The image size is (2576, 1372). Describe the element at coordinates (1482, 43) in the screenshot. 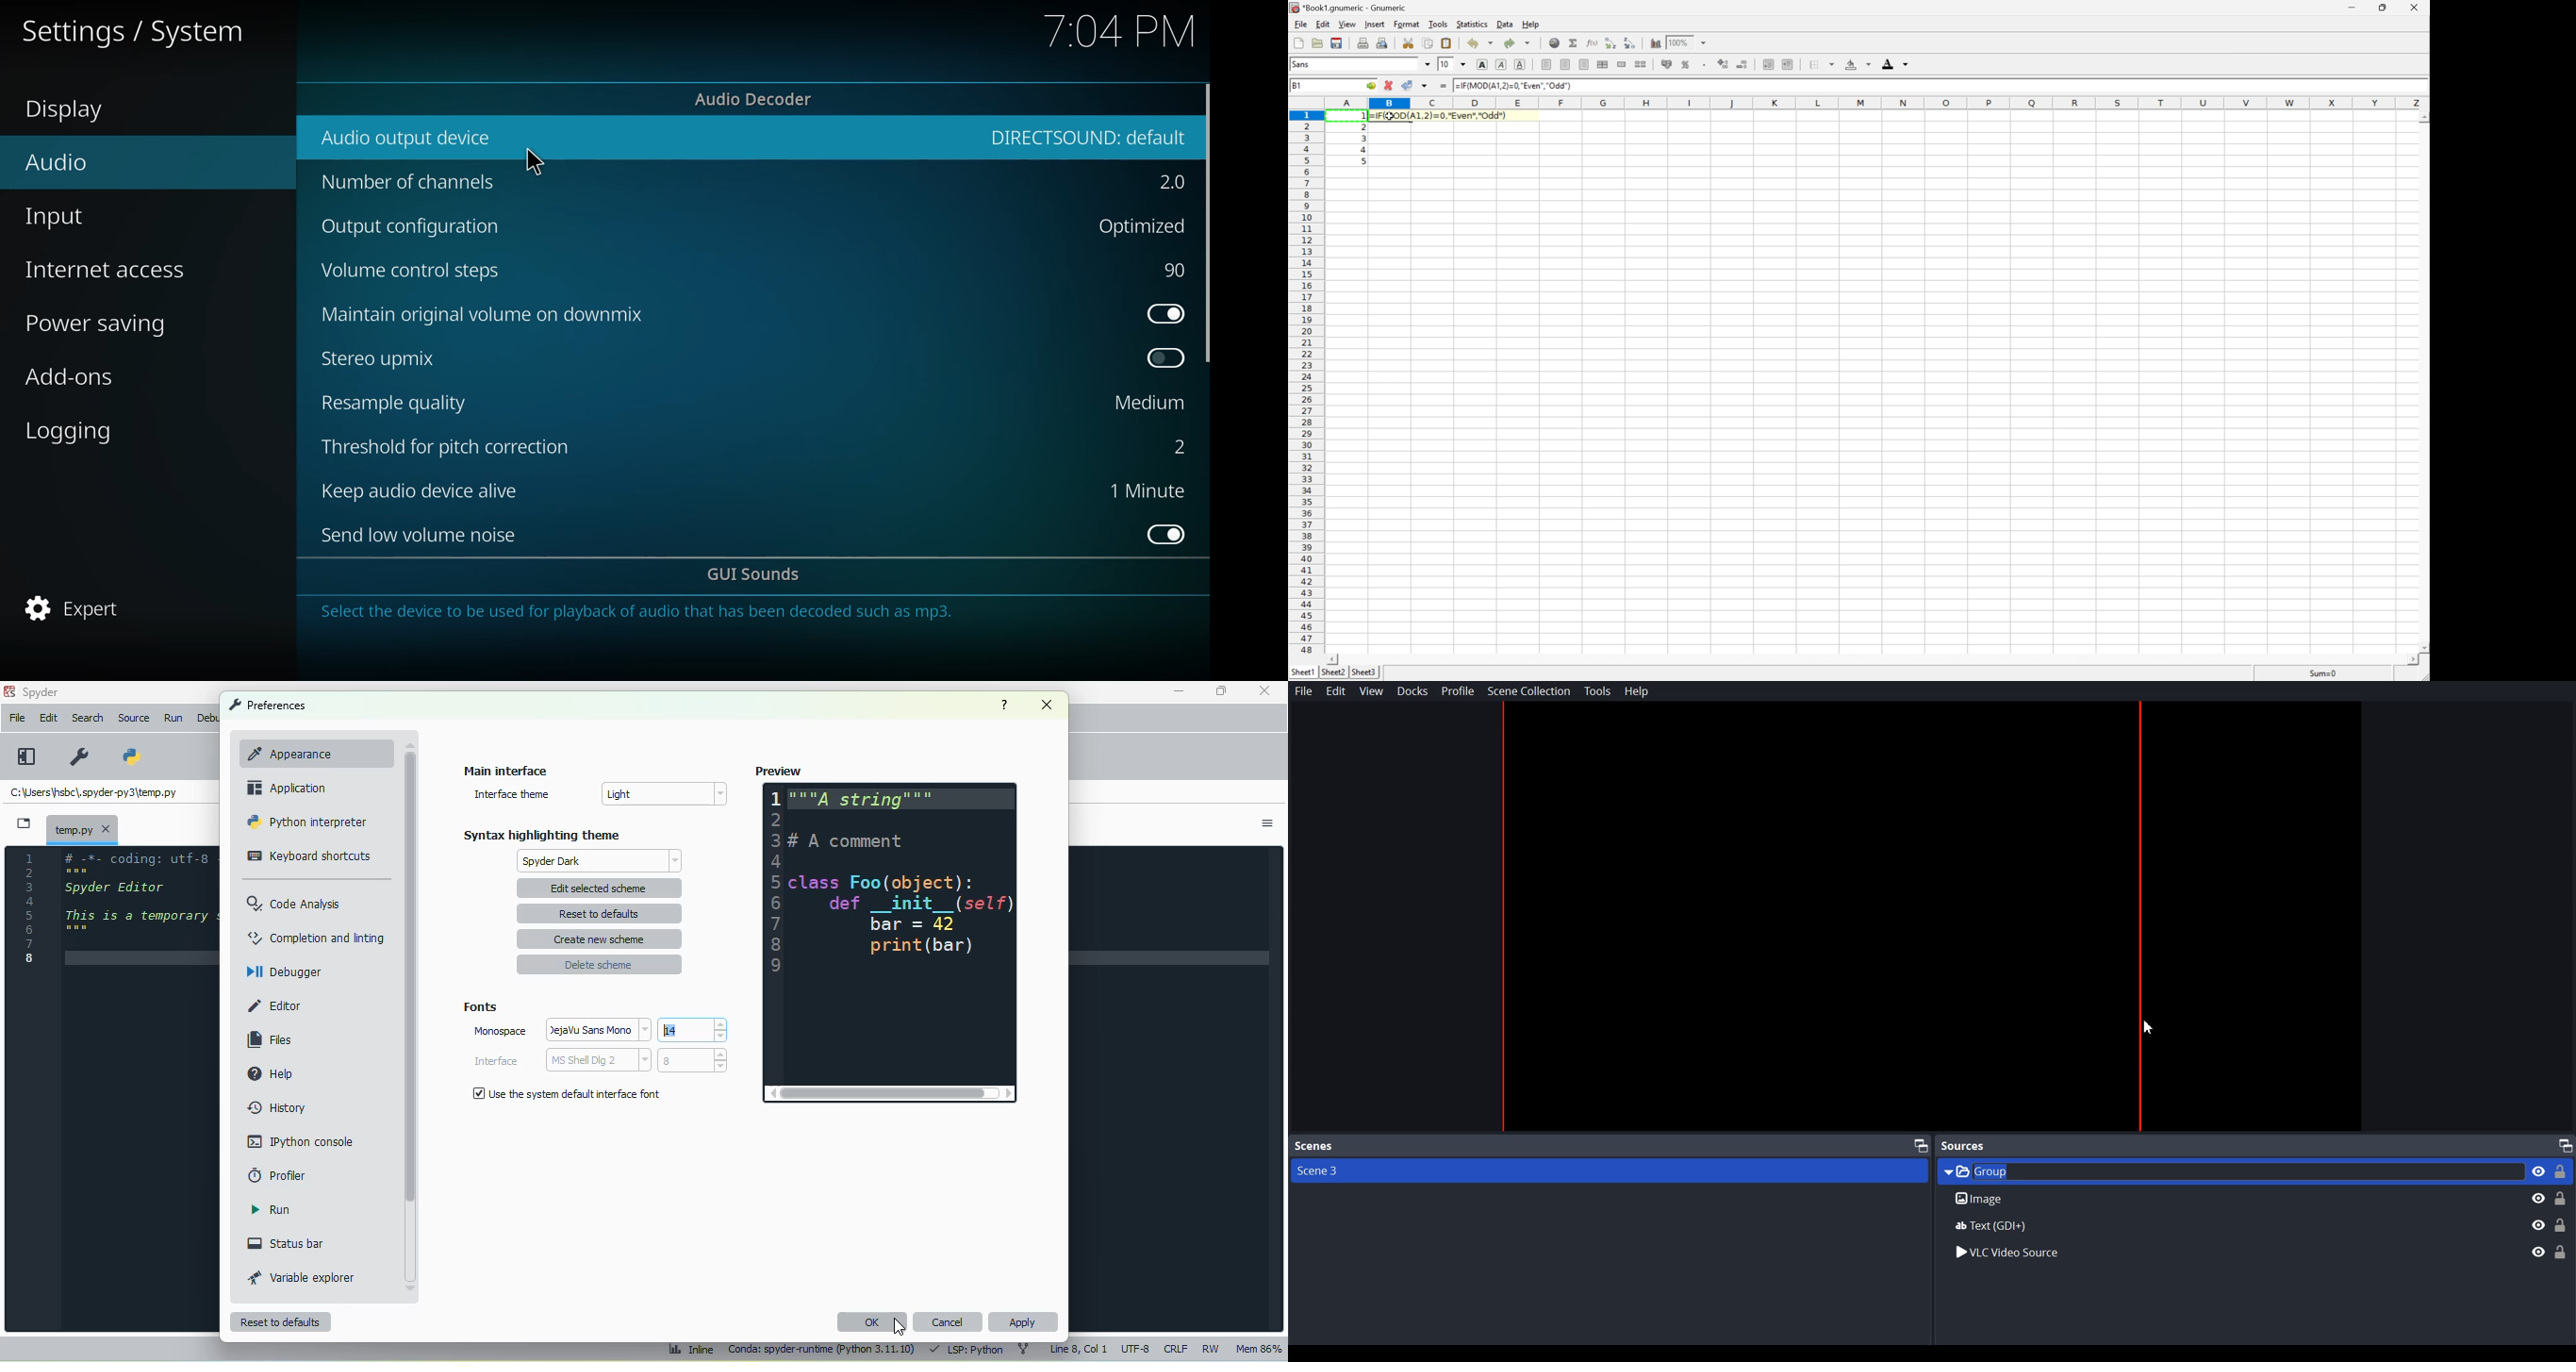

I see `Undo` at that location.